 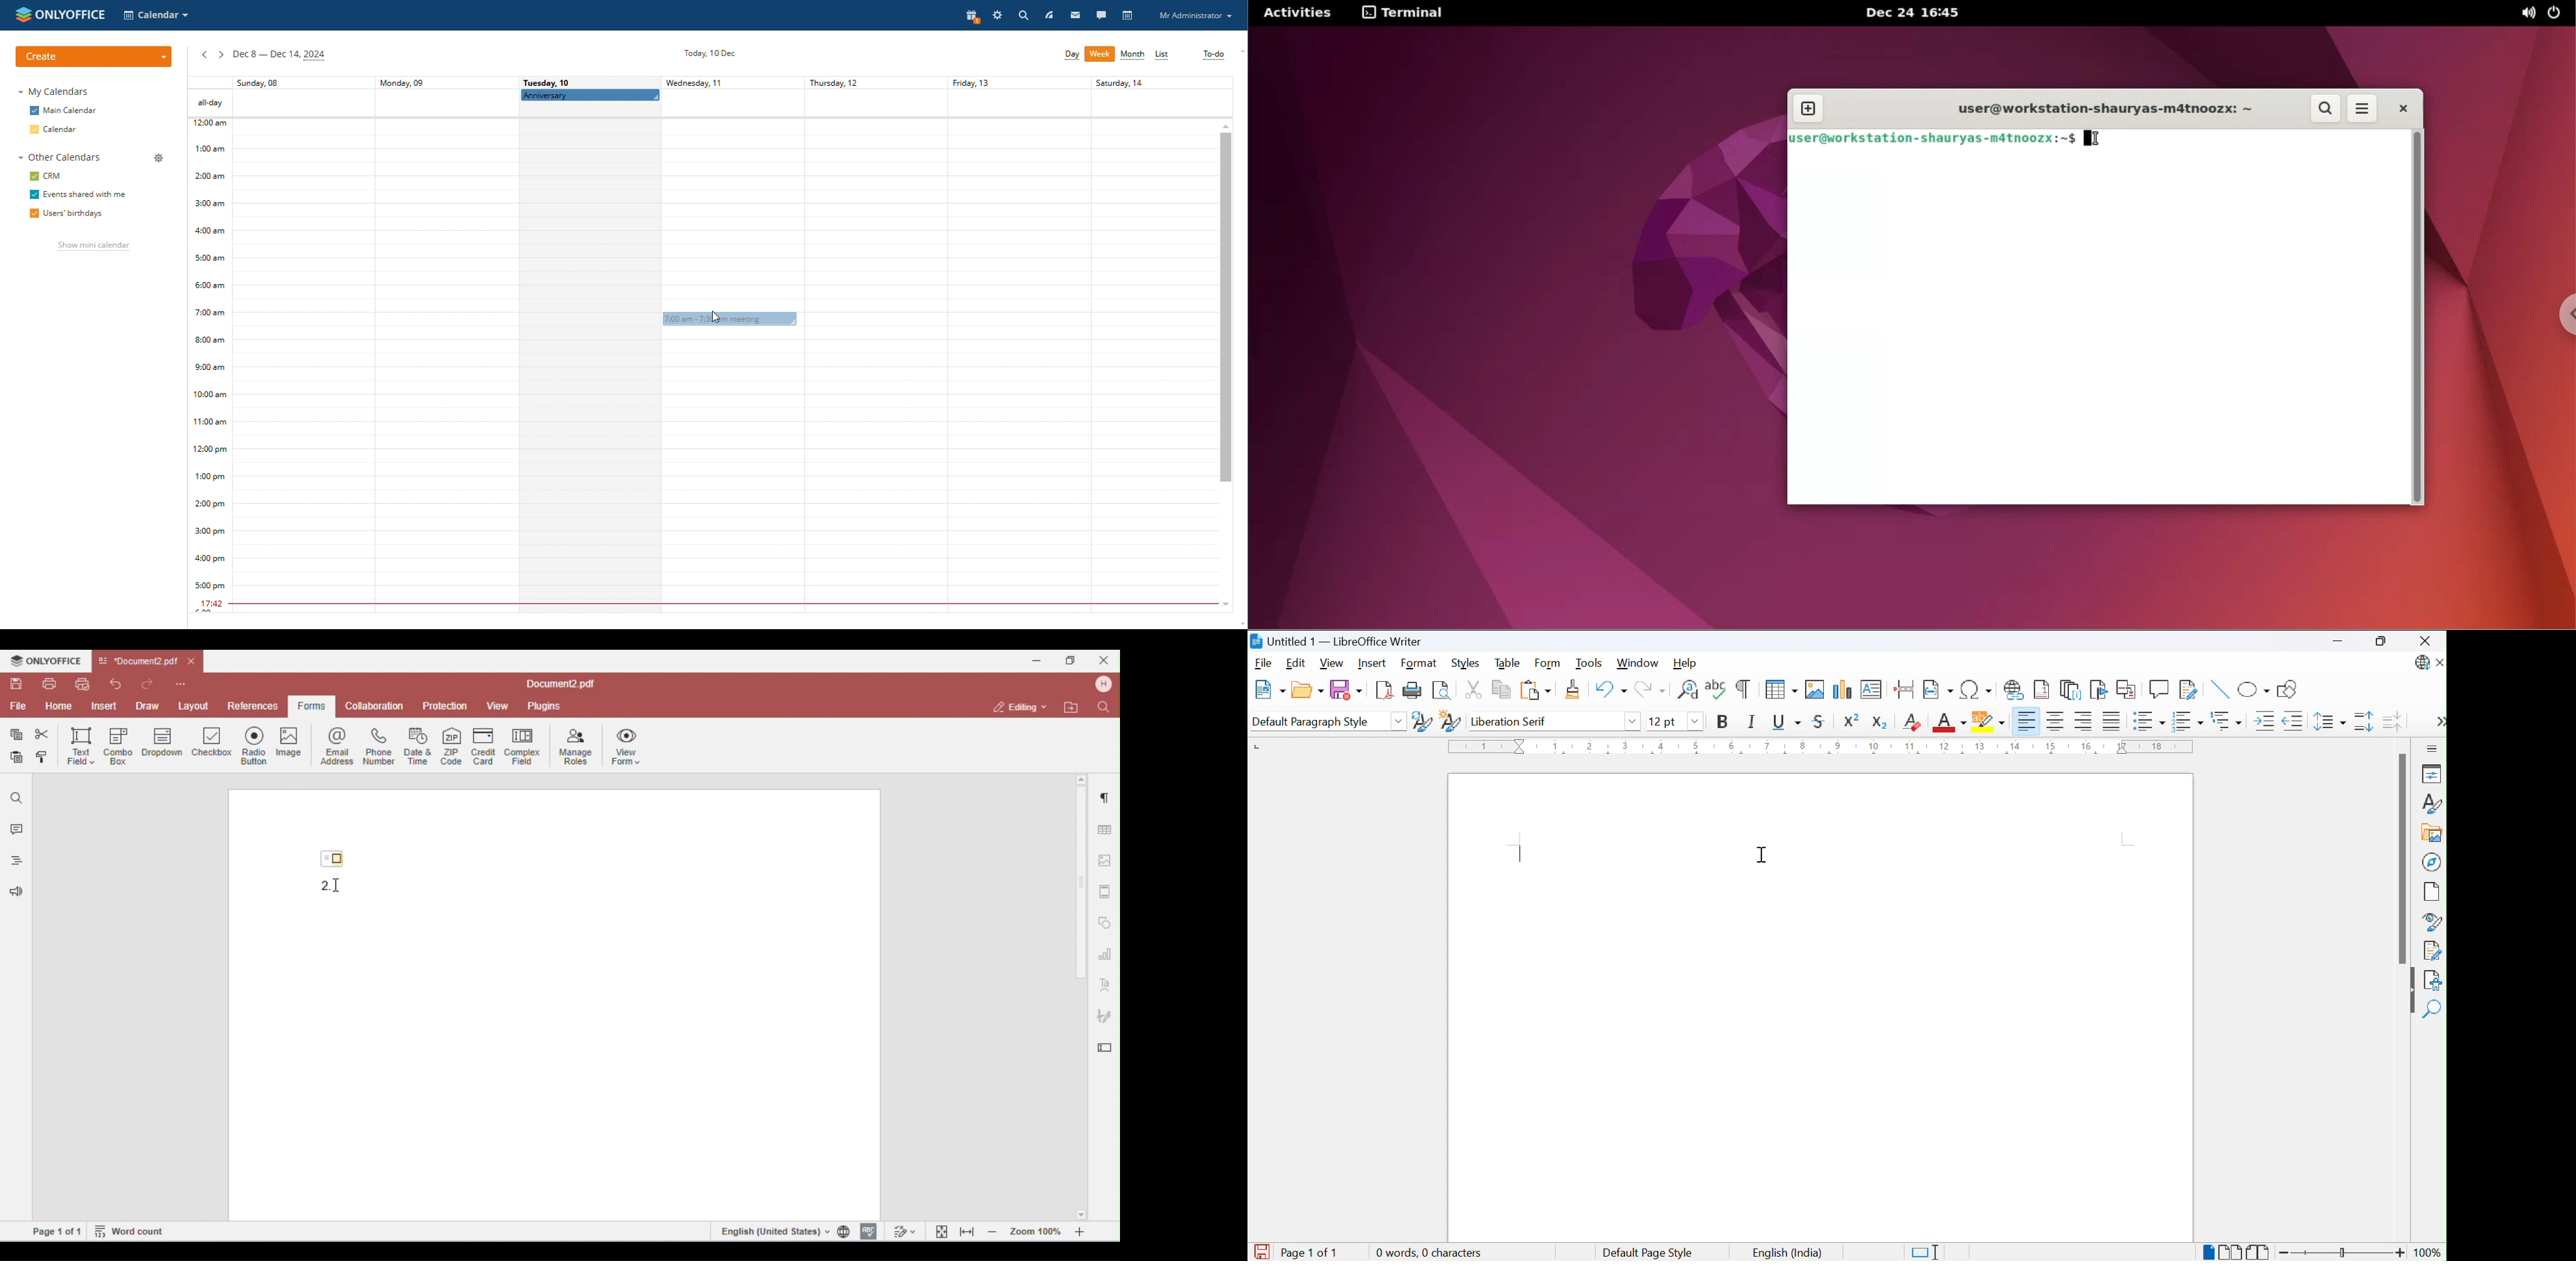 What do you see at coordinates (2412, 991) in the screenshot?
I see `Hide` at bounding box center [2412, 991].